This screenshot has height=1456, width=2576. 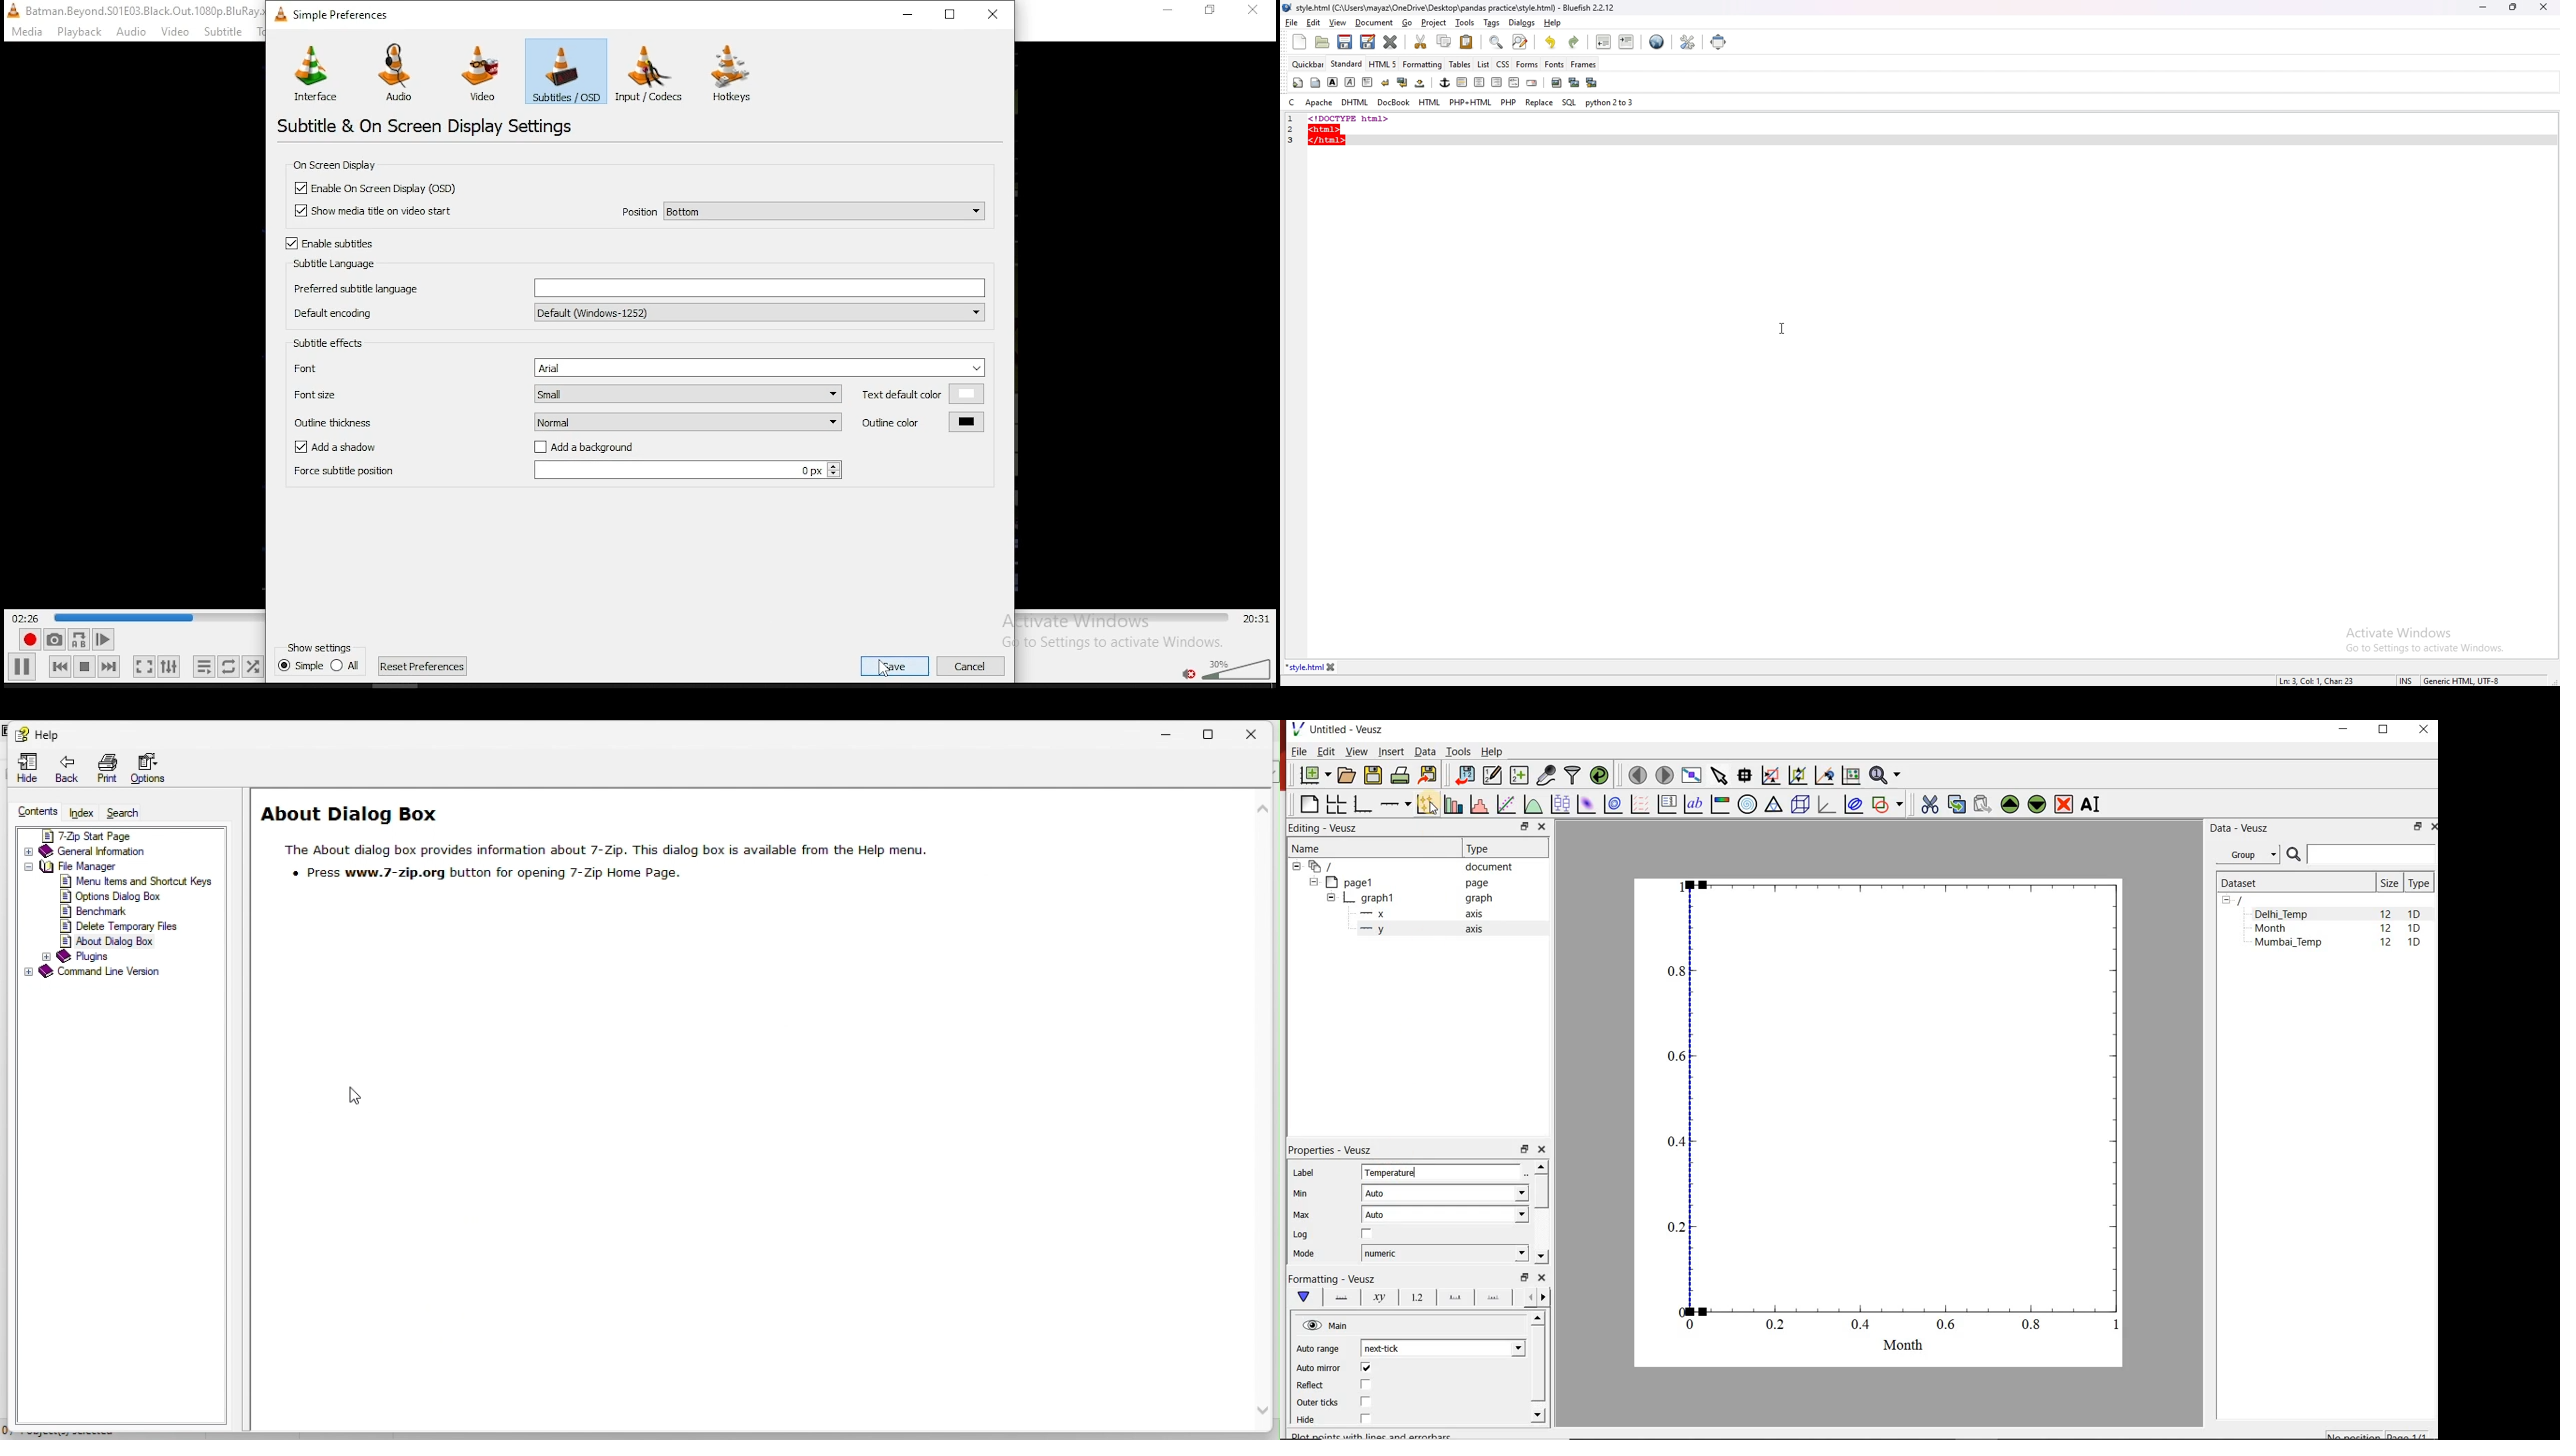 What do you see at coordinates (176, 32) in the screenshot?
I see `` at bounding box center [176, 32].